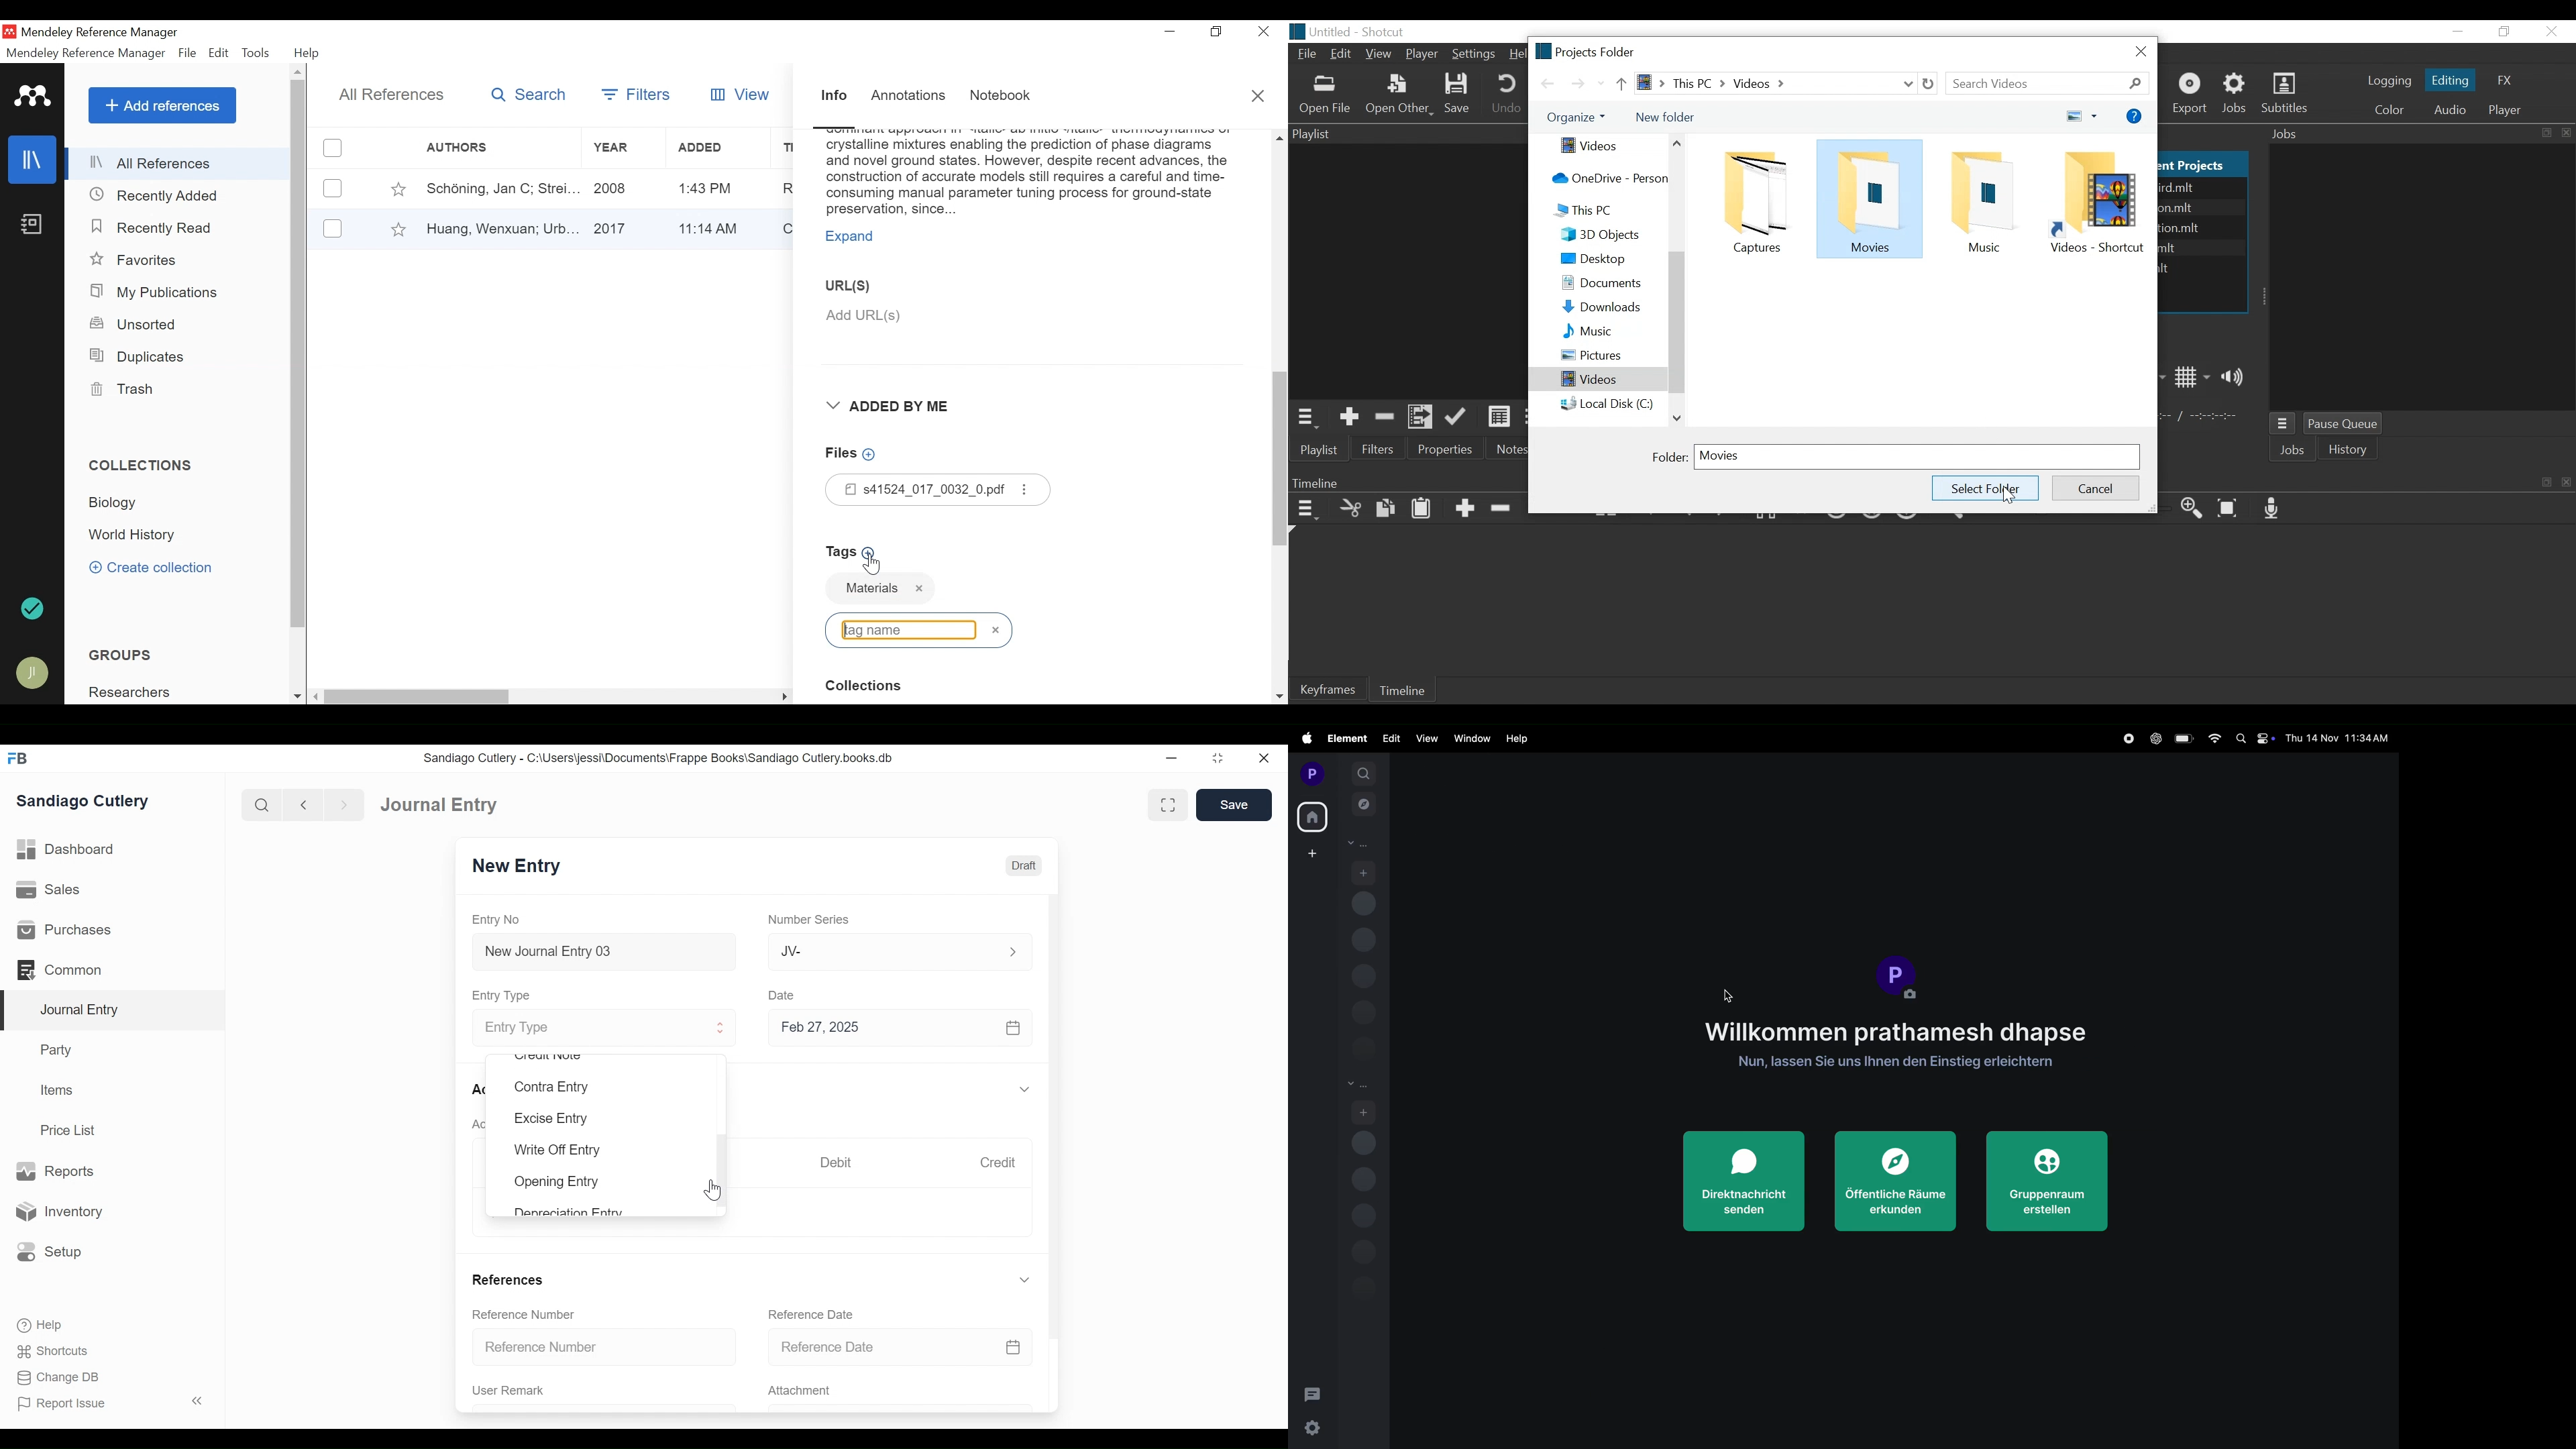  Describe the element at coordinates (1026, 1089) in the screenshot. I see `Expand` at that location.